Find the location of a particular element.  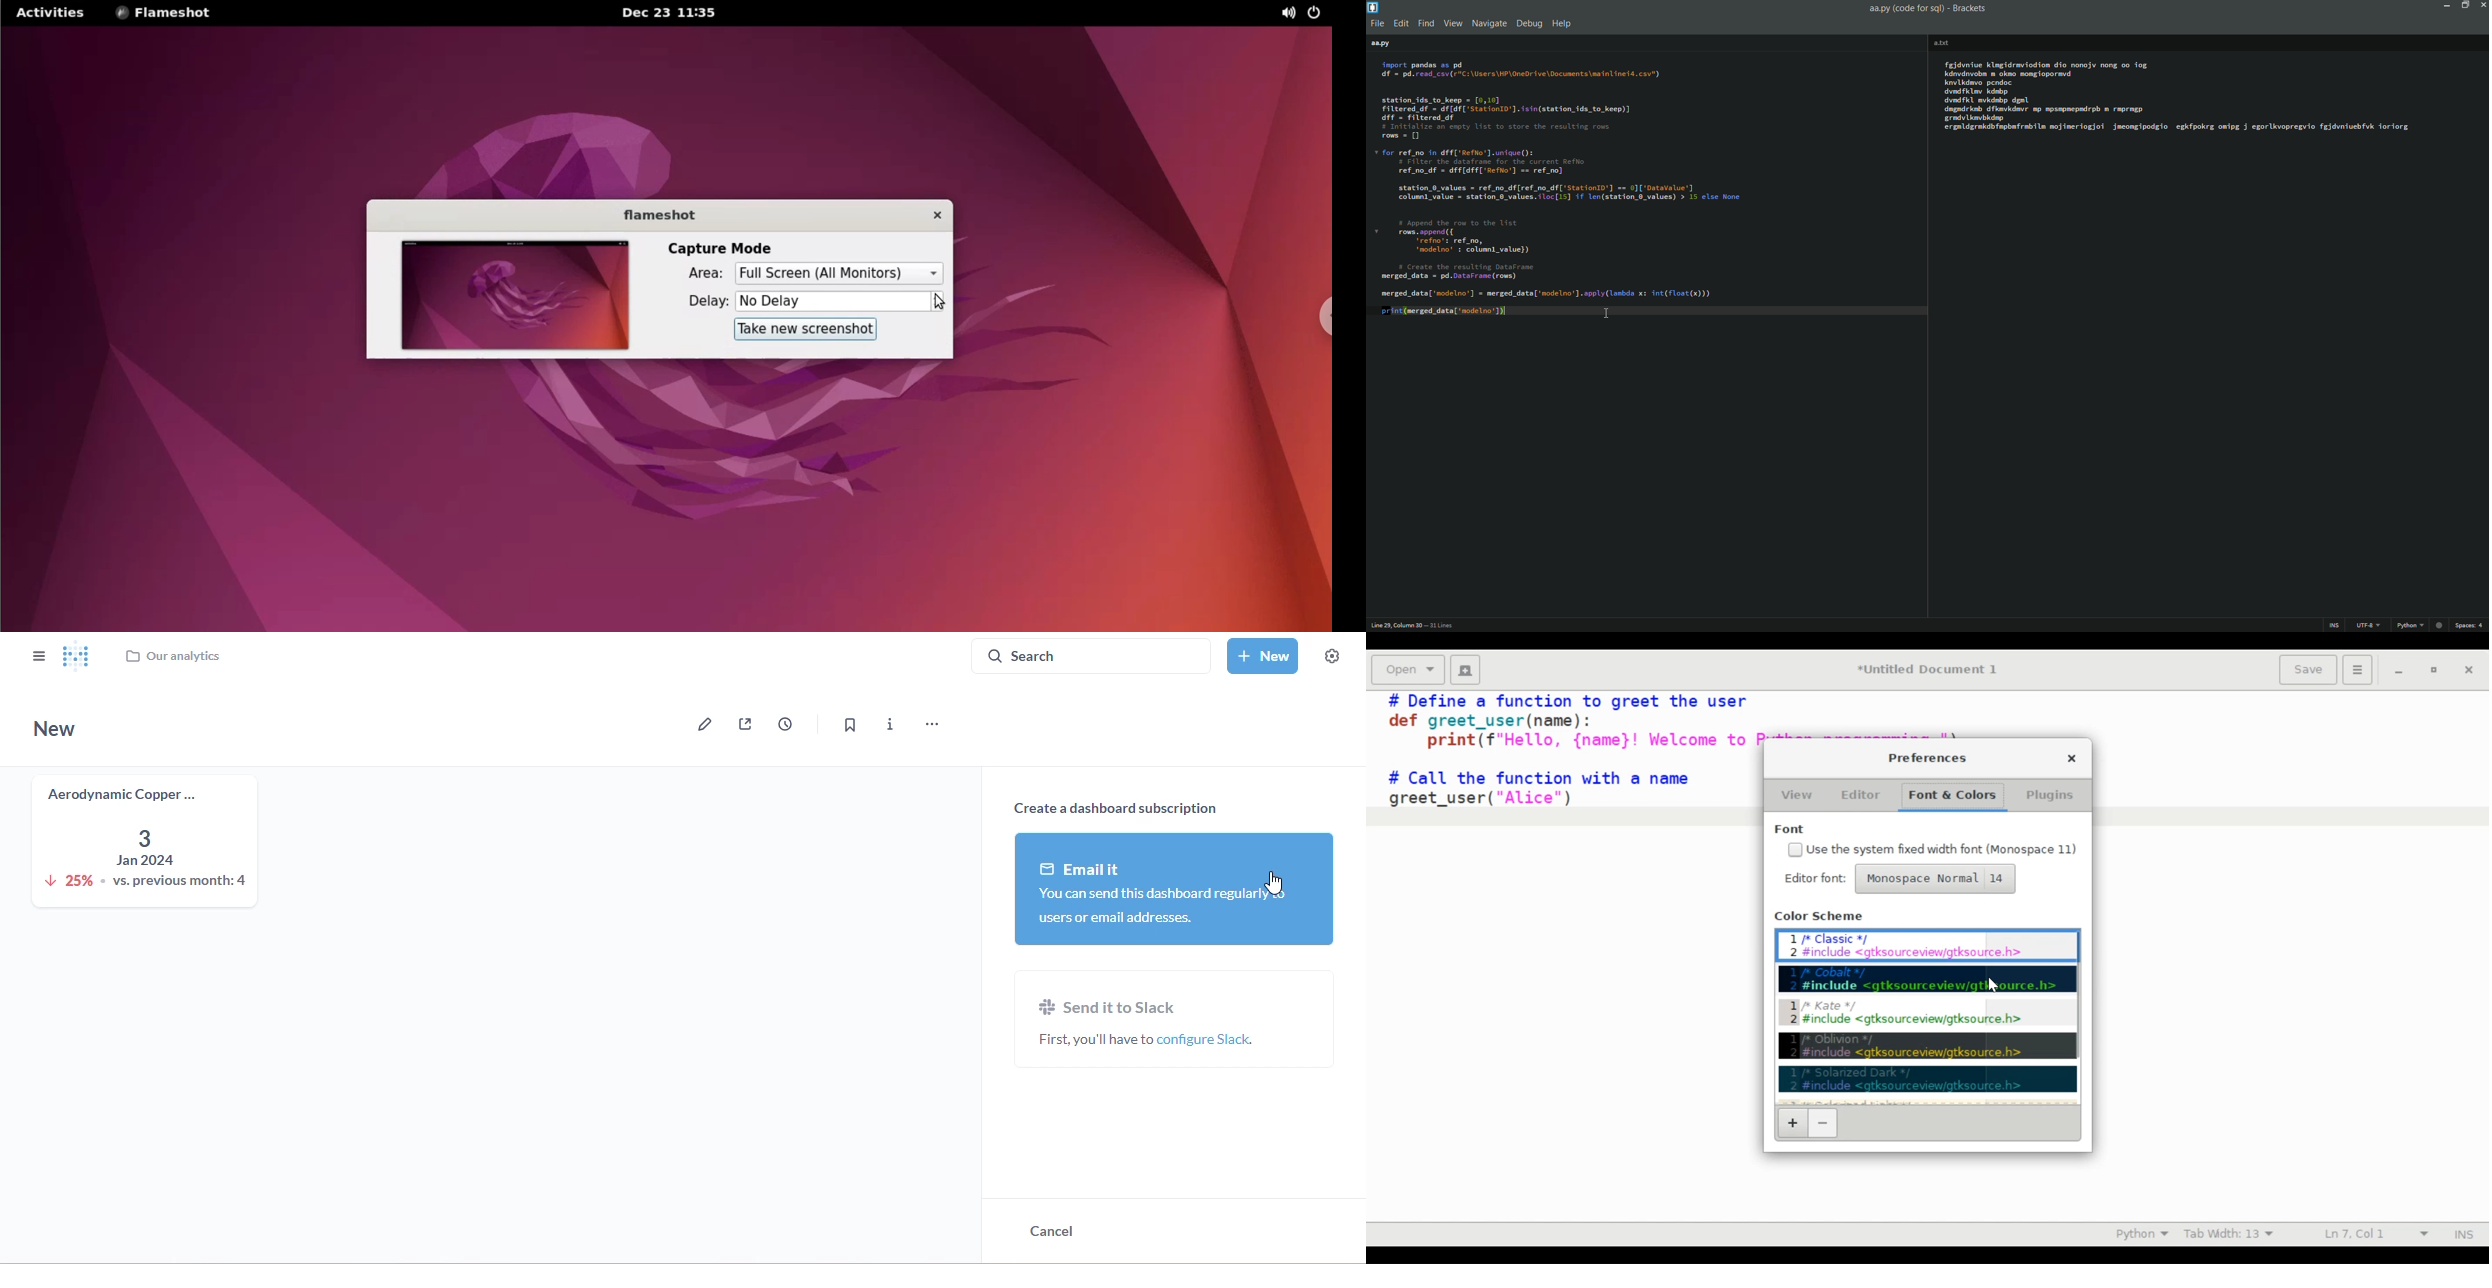

cursor is located at coordinates (1606, 314).